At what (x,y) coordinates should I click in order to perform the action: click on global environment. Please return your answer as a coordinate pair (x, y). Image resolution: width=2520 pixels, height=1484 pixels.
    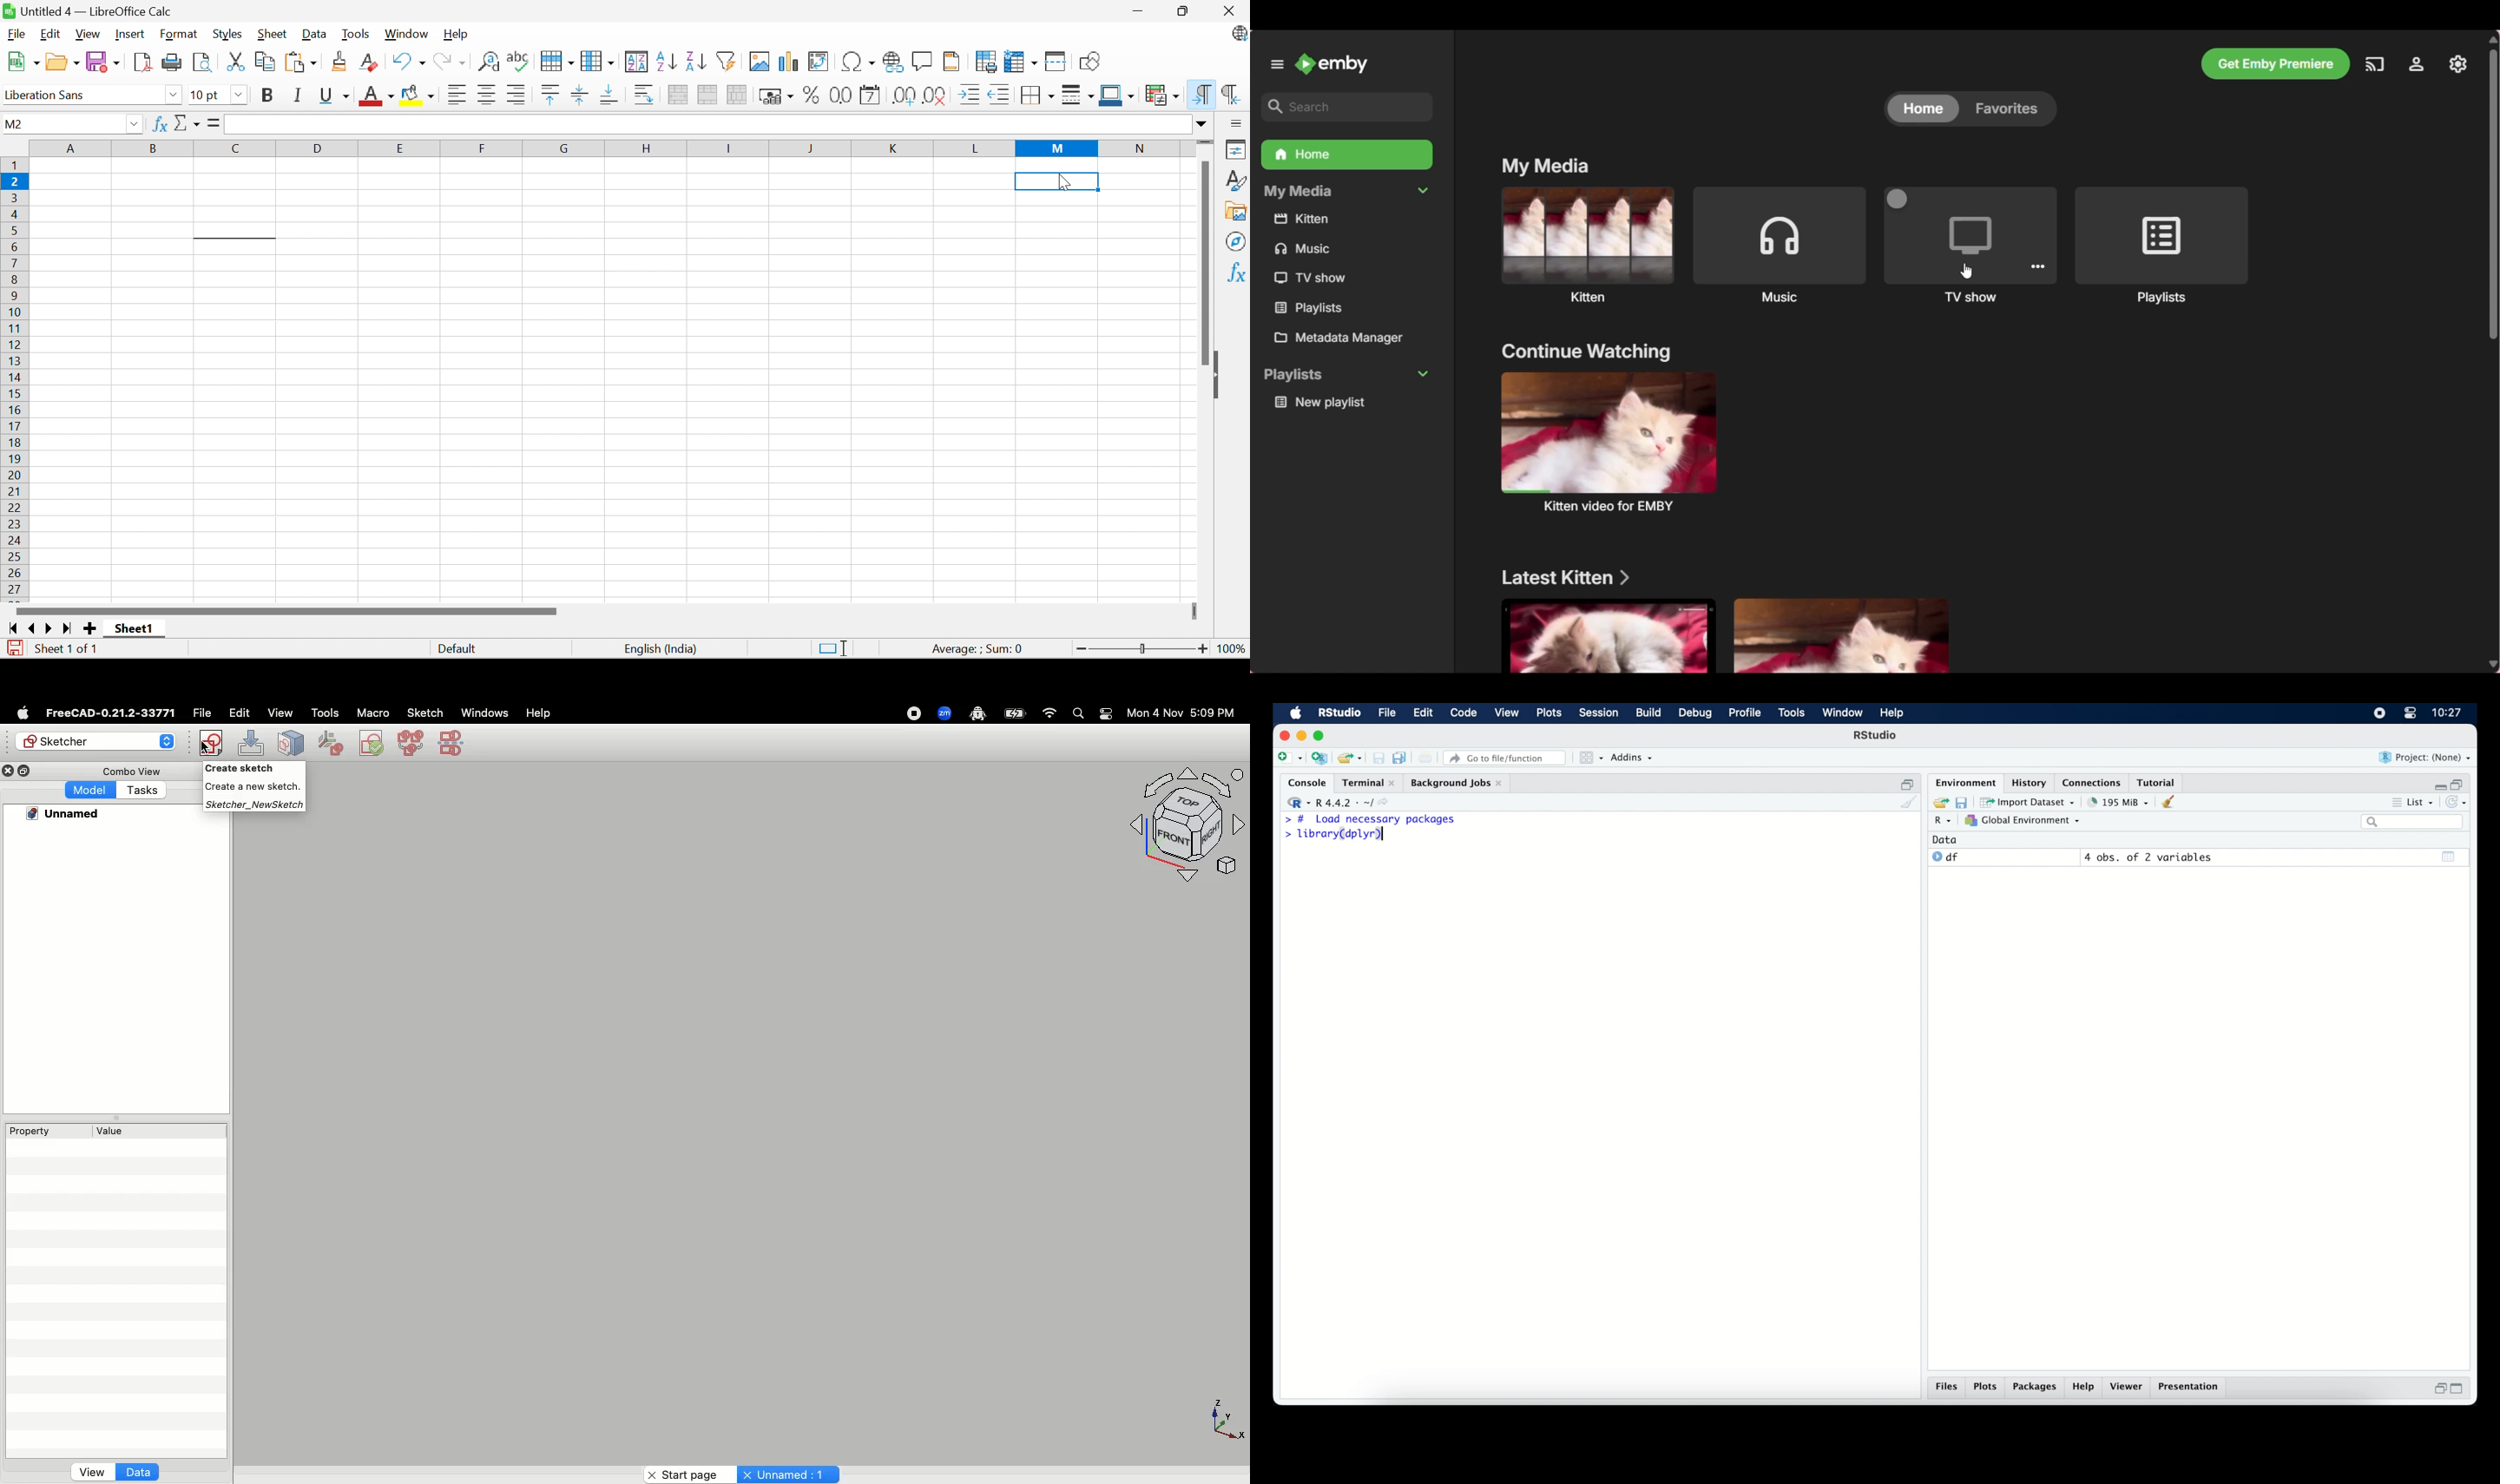
    Looking at the image, I should click on (2023, 821).